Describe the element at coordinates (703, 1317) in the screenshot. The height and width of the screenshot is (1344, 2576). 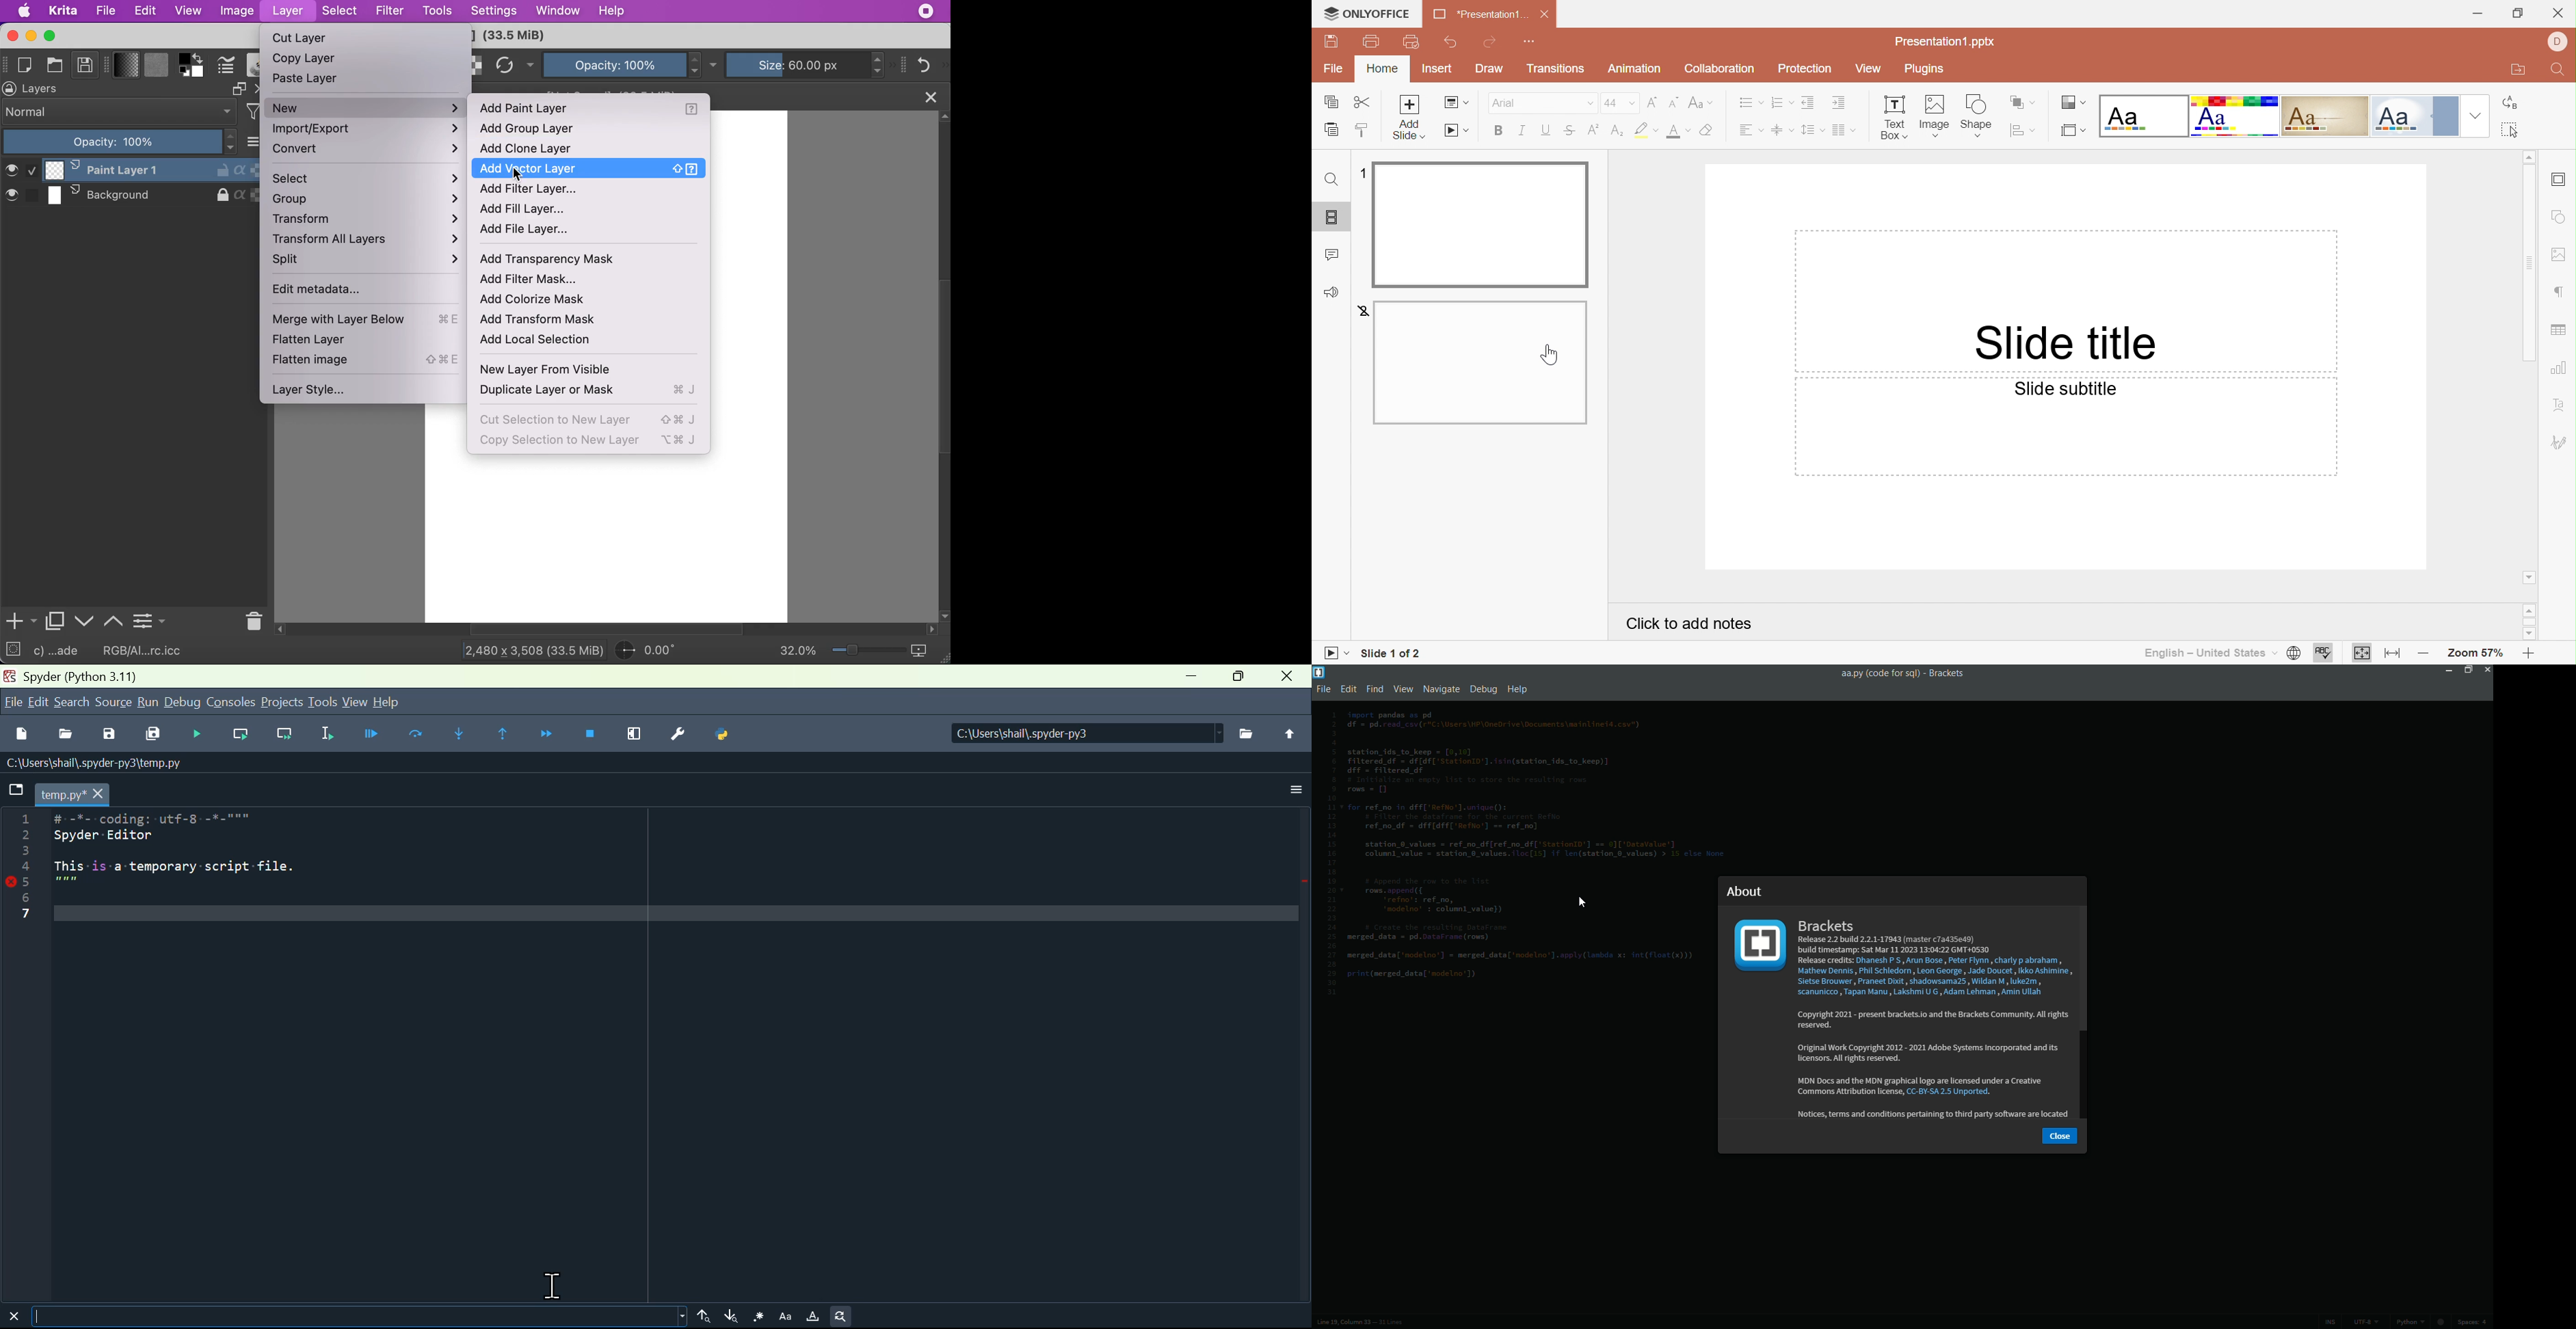
I see `Find Previous` at that location.